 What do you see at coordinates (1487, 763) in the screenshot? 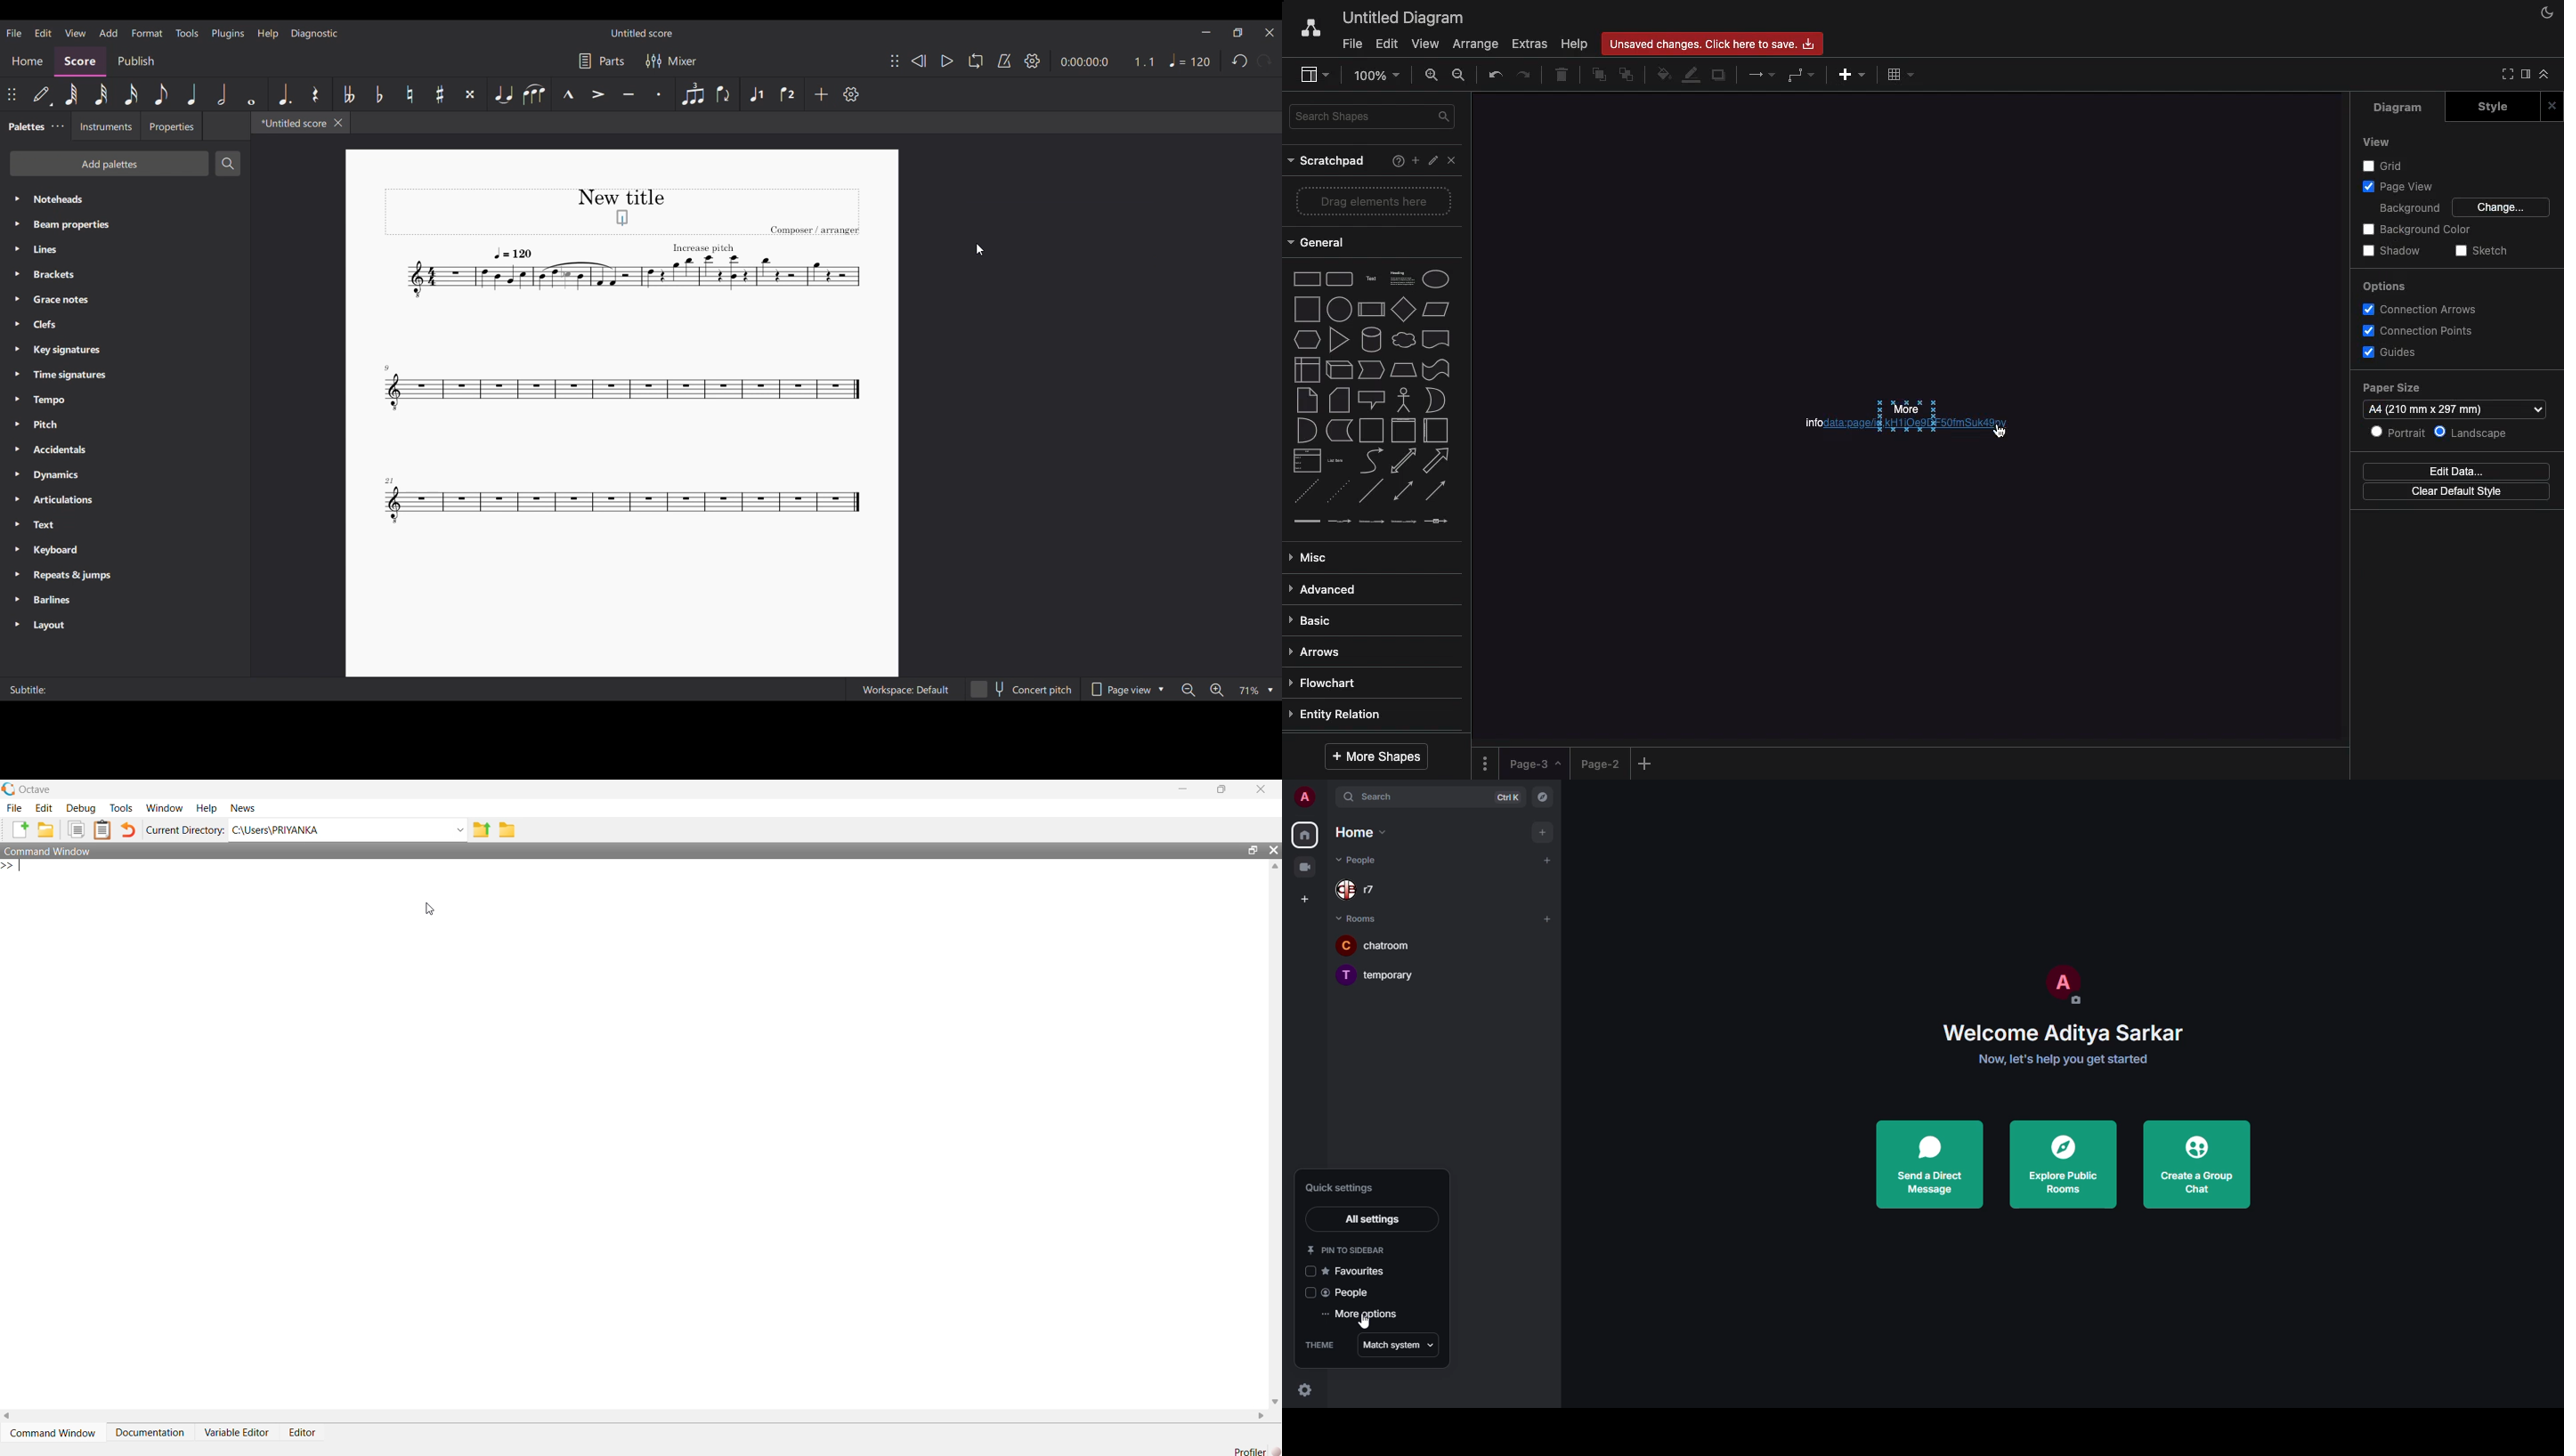
I see `Options` at bounding box center [1487, 763].